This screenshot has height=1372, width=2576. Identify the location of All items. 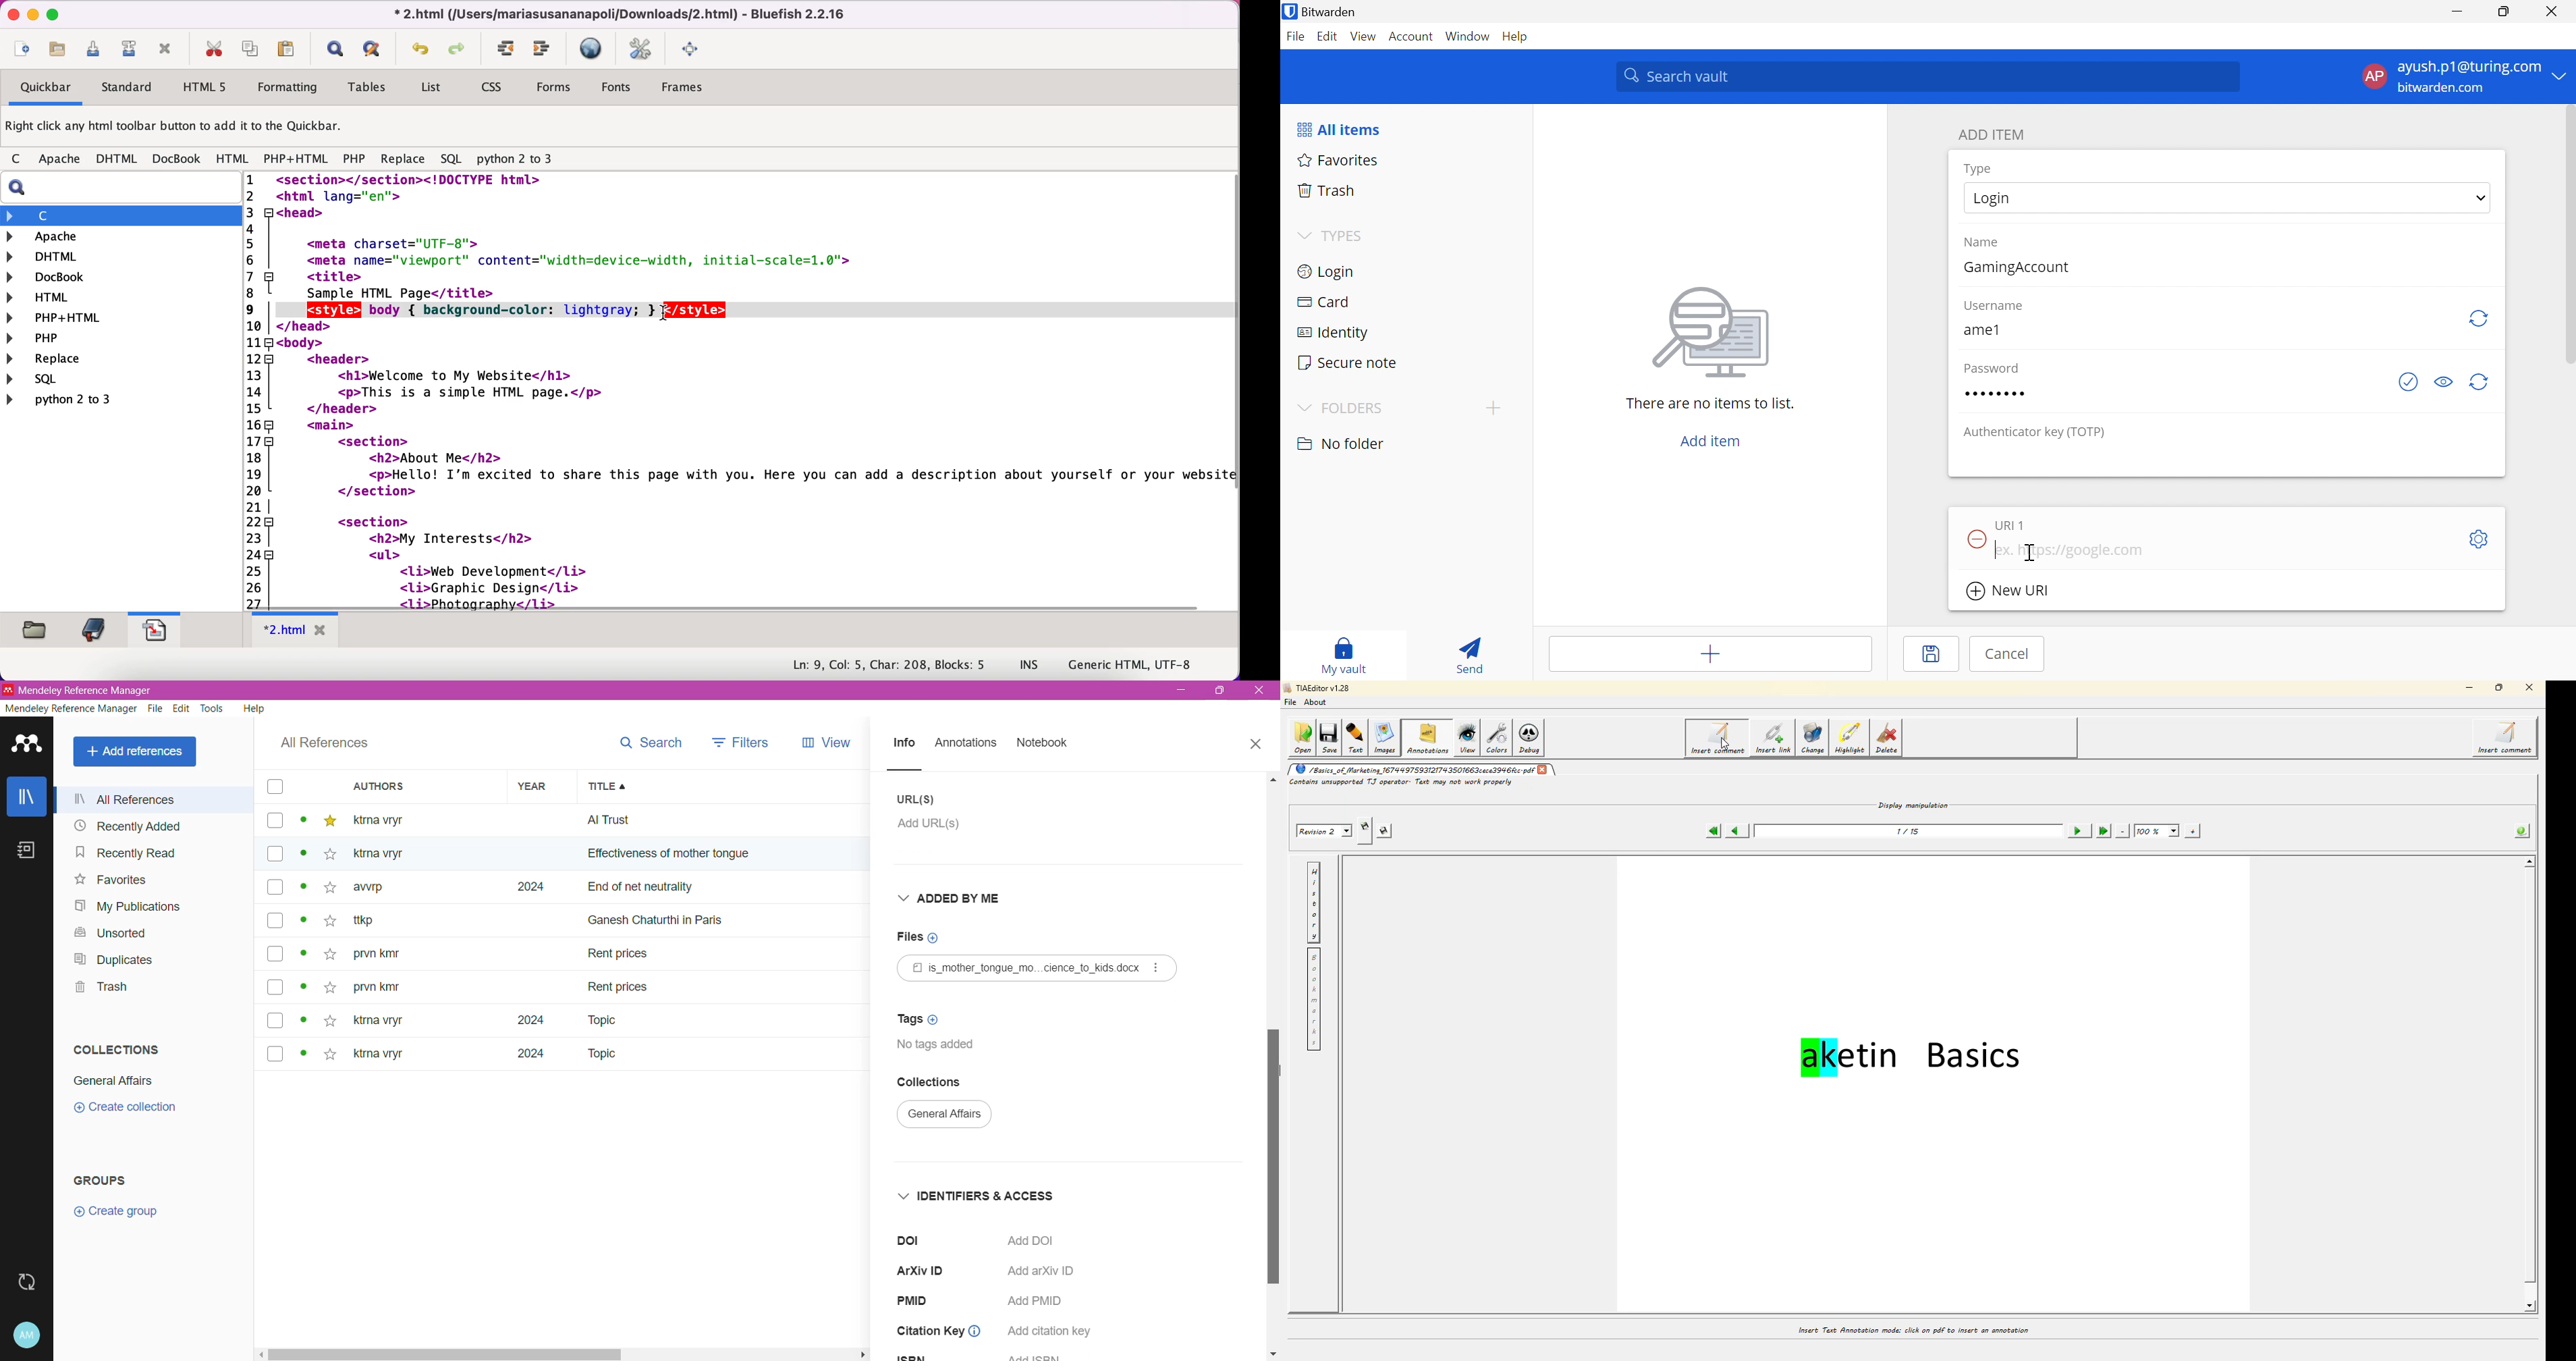
(1338, 130).